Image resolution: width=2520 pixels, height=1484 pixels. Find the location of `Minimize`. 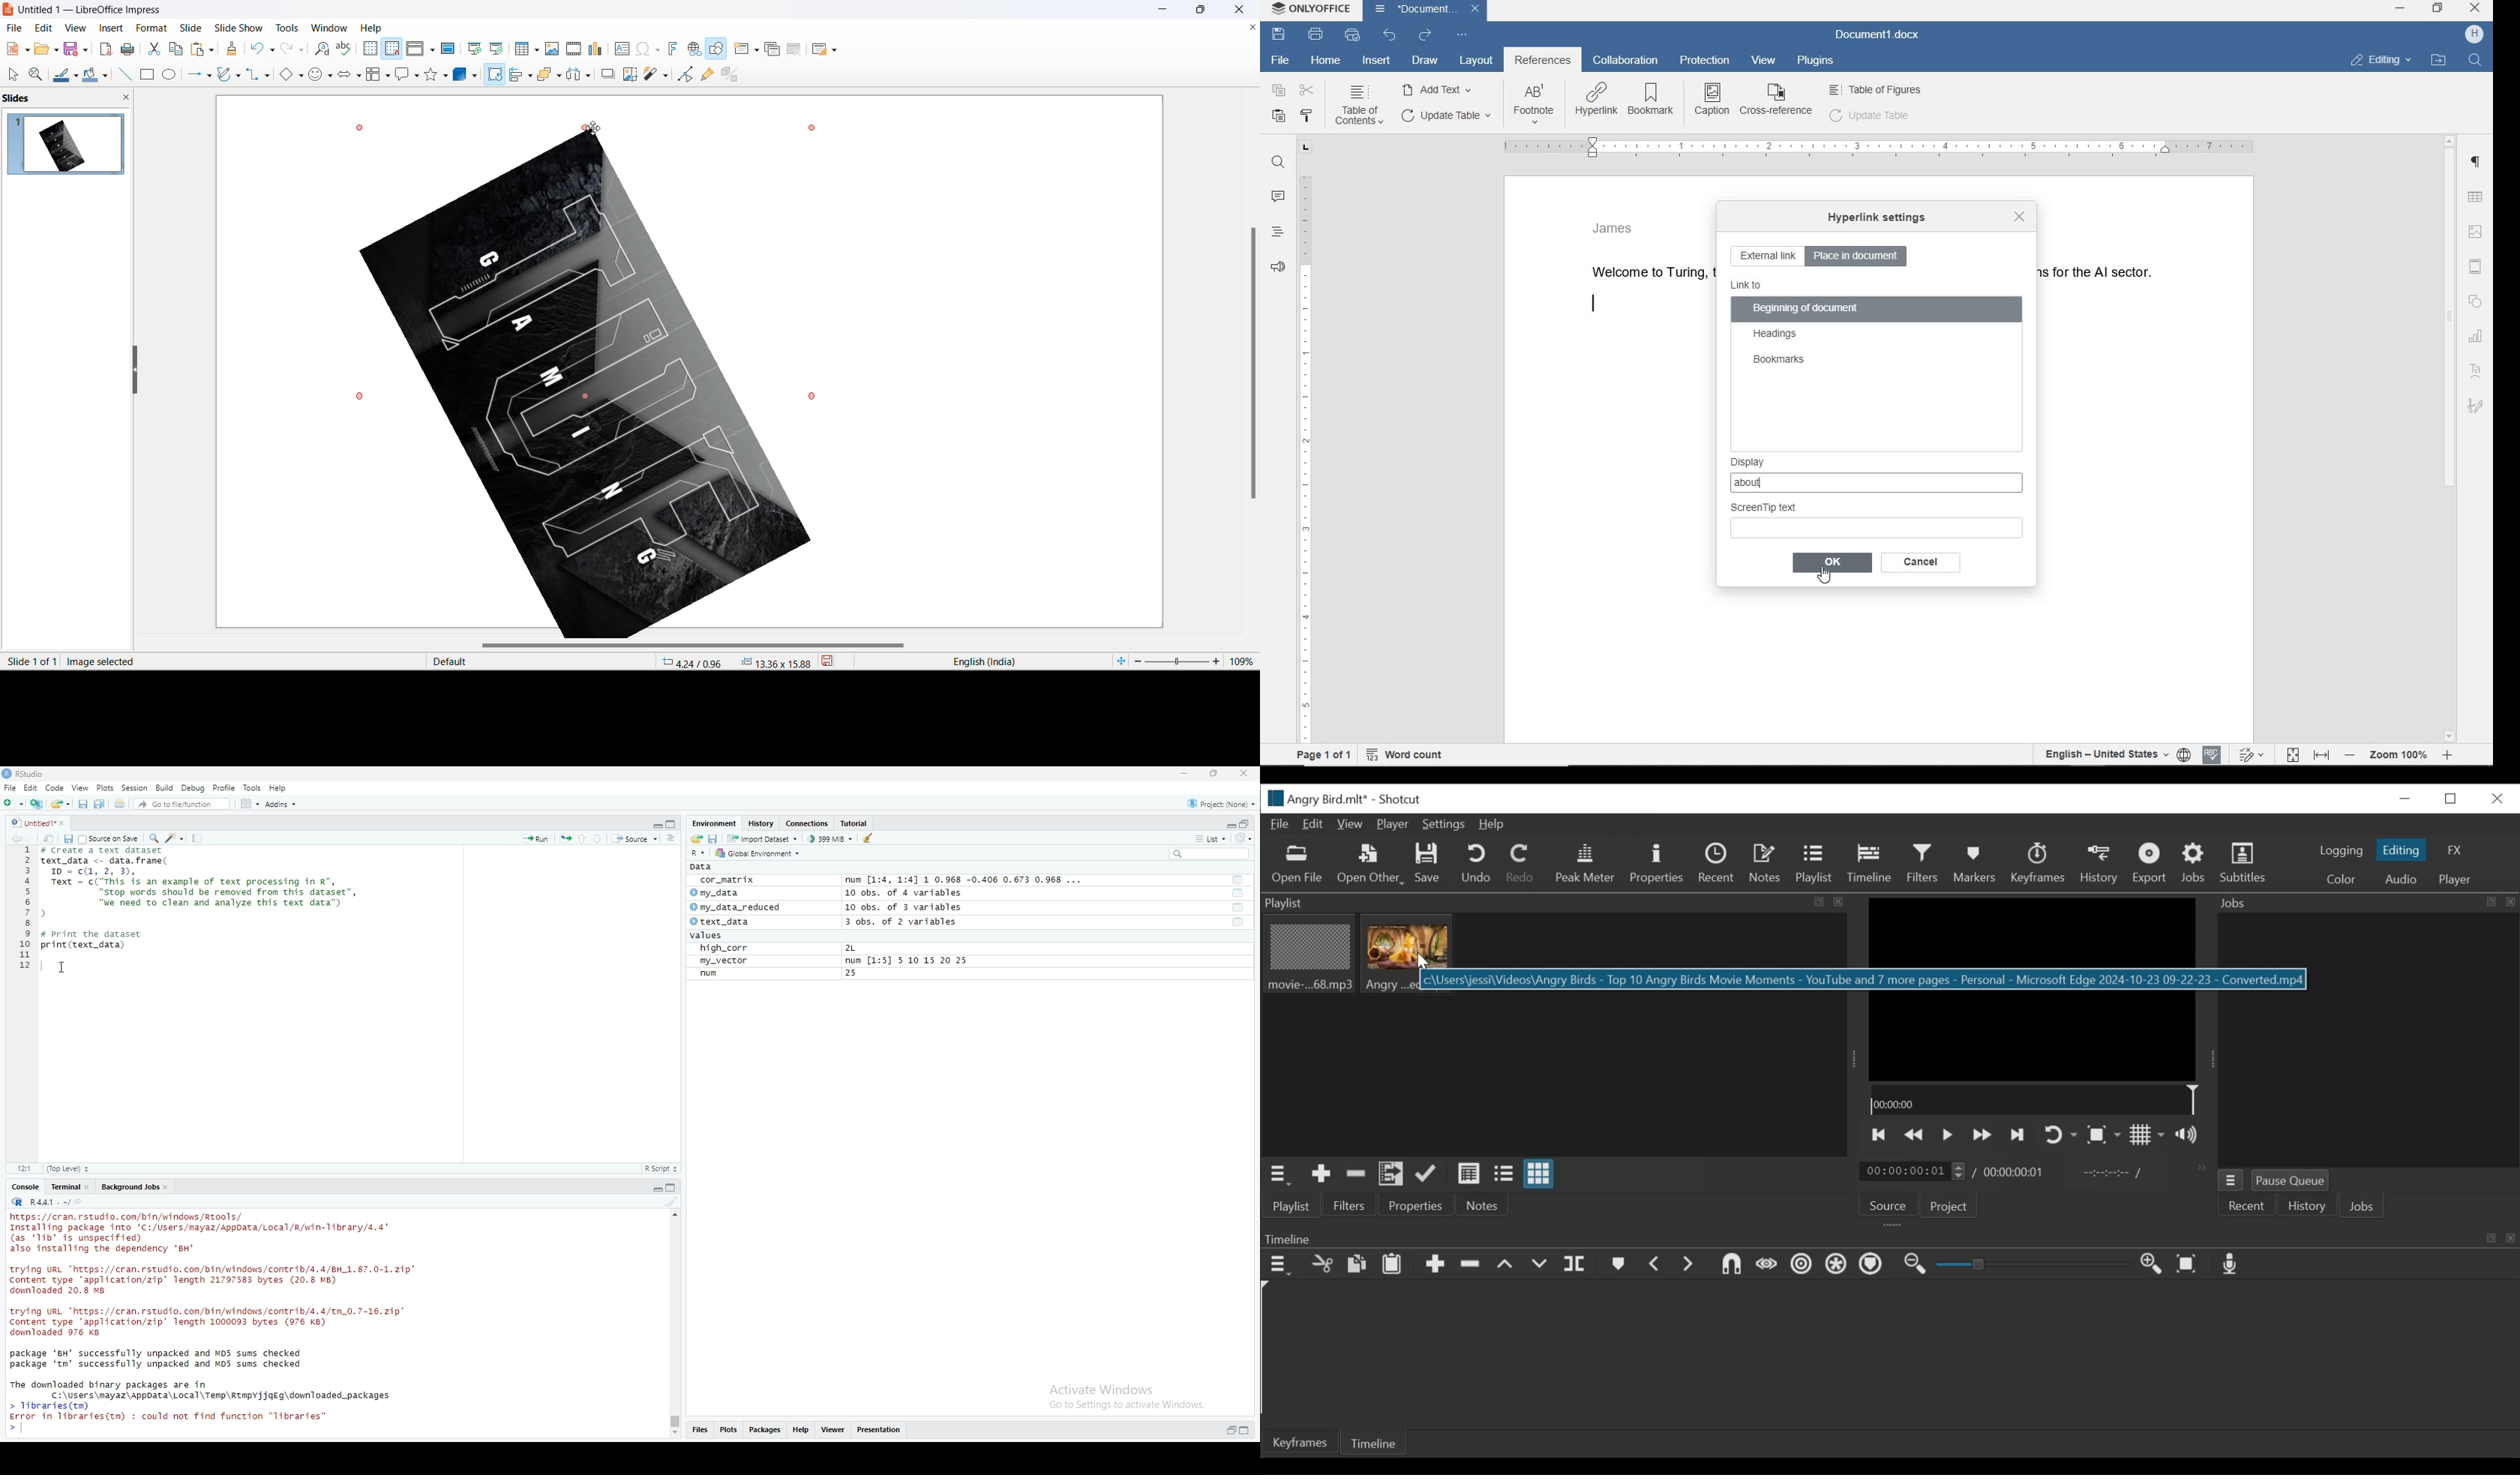

Minimize is located at coordinates (2402, 12).